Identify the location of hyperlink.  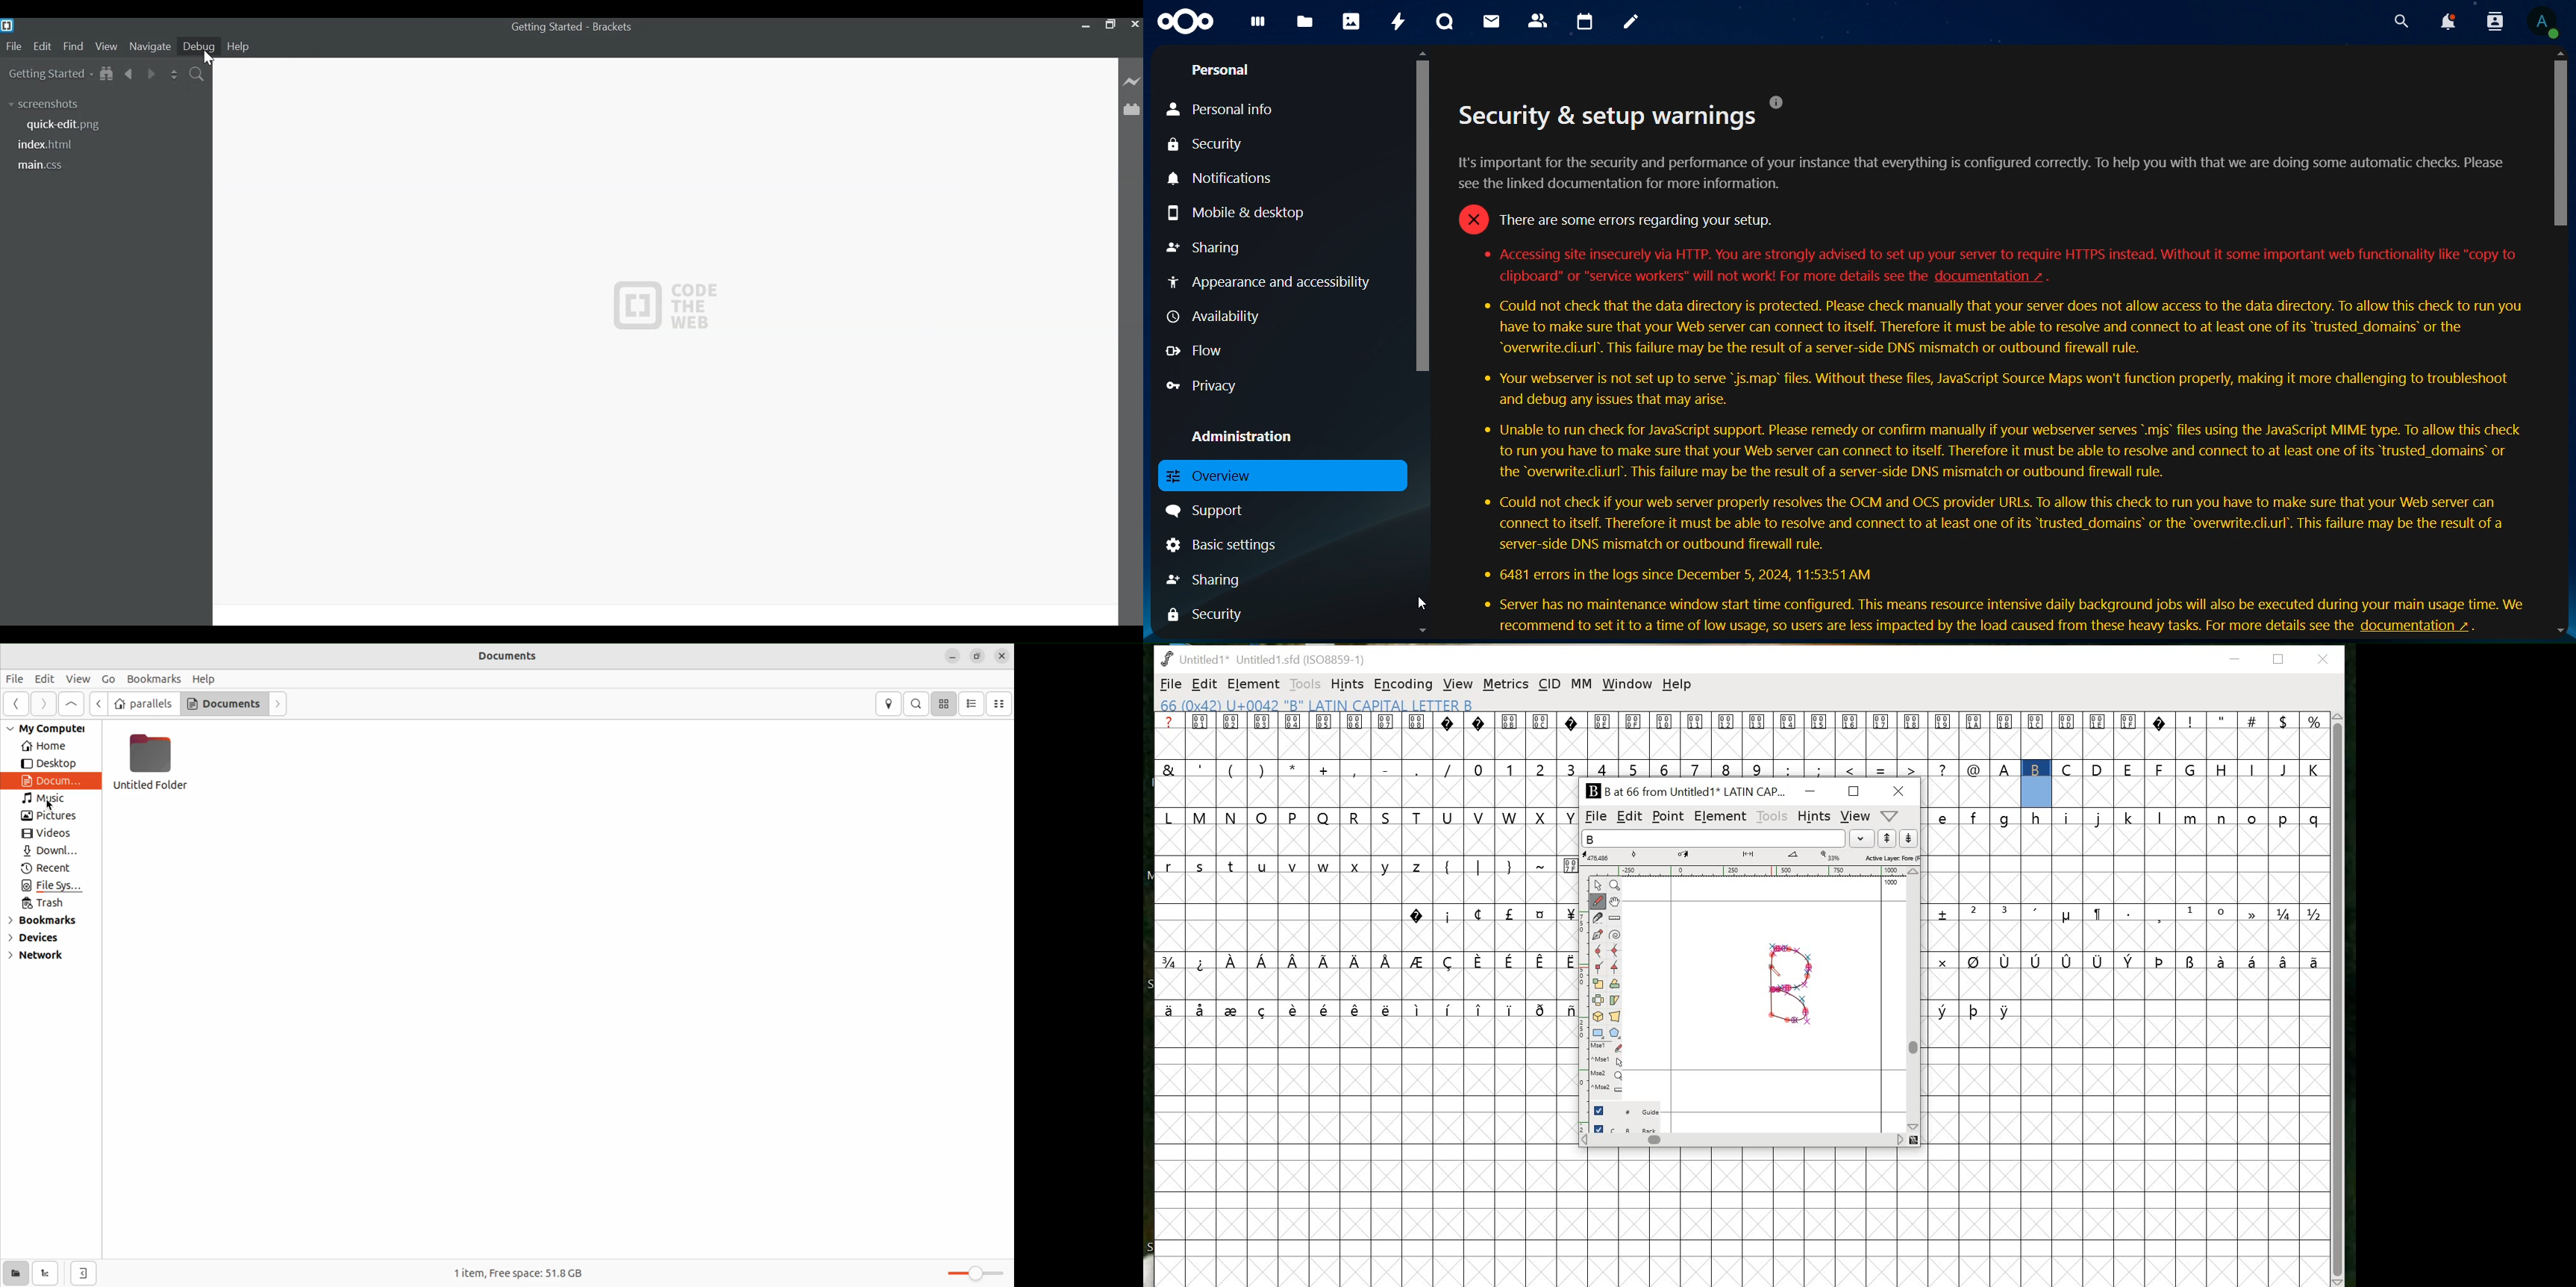
(2001, 275).